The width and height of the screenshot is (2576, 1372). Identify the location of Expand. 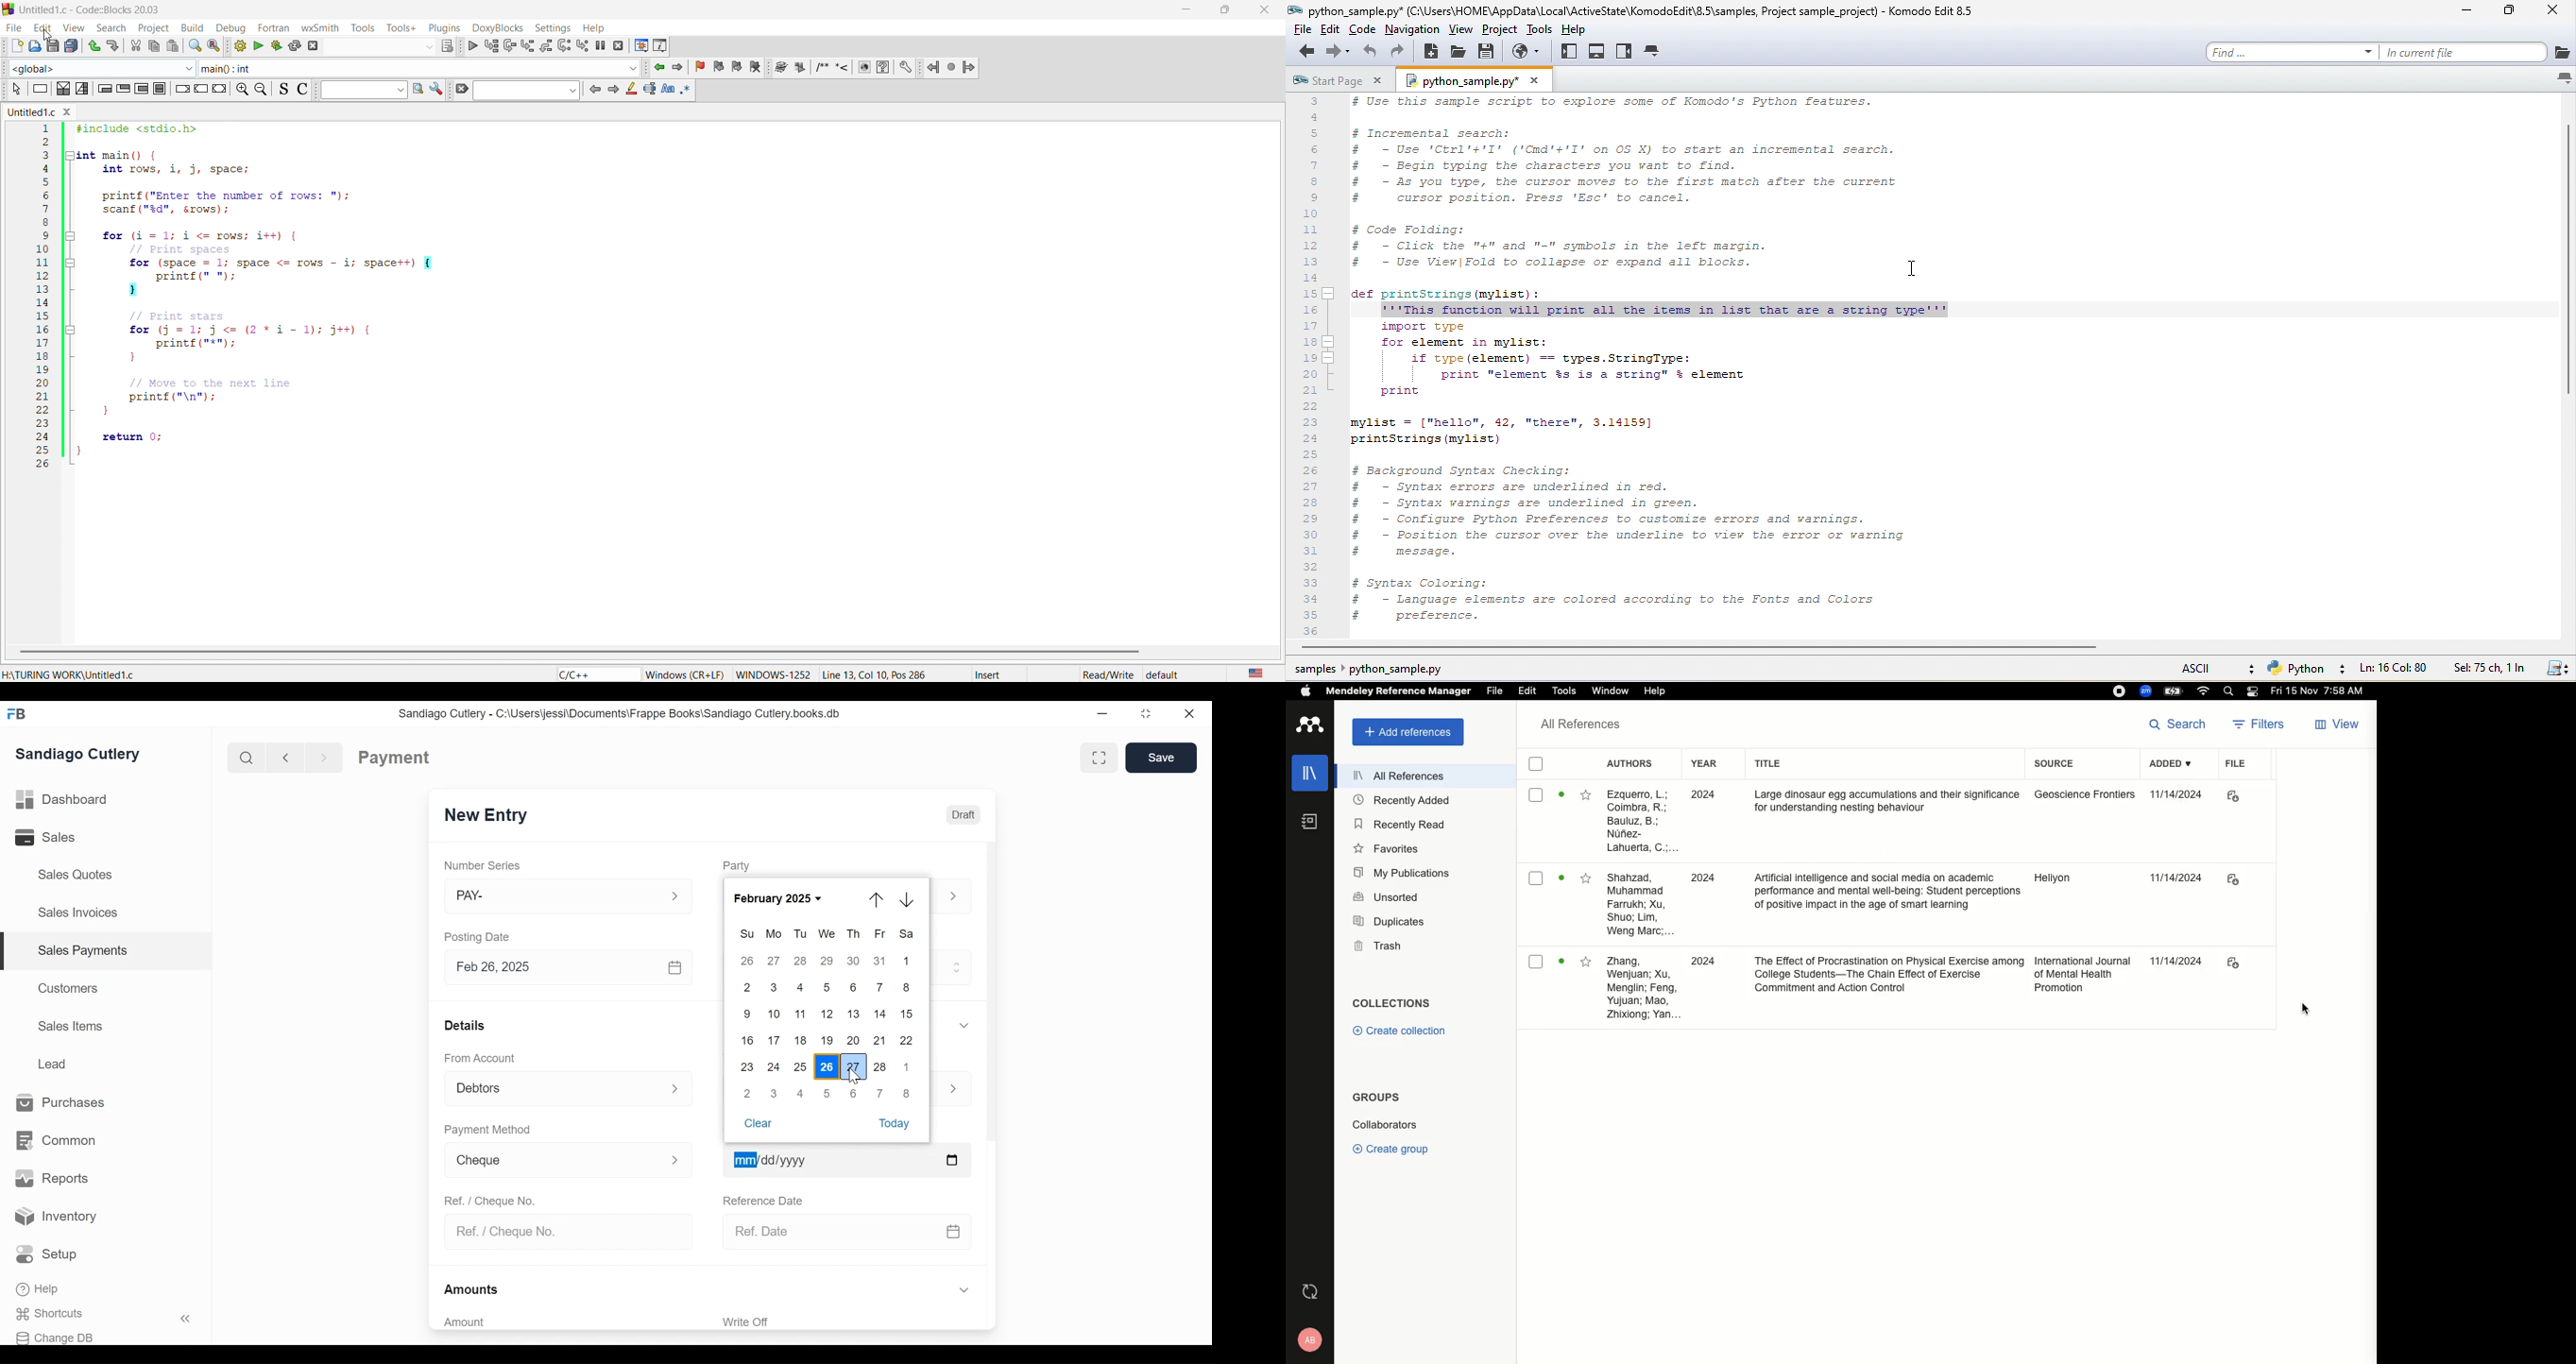
(954, 897).